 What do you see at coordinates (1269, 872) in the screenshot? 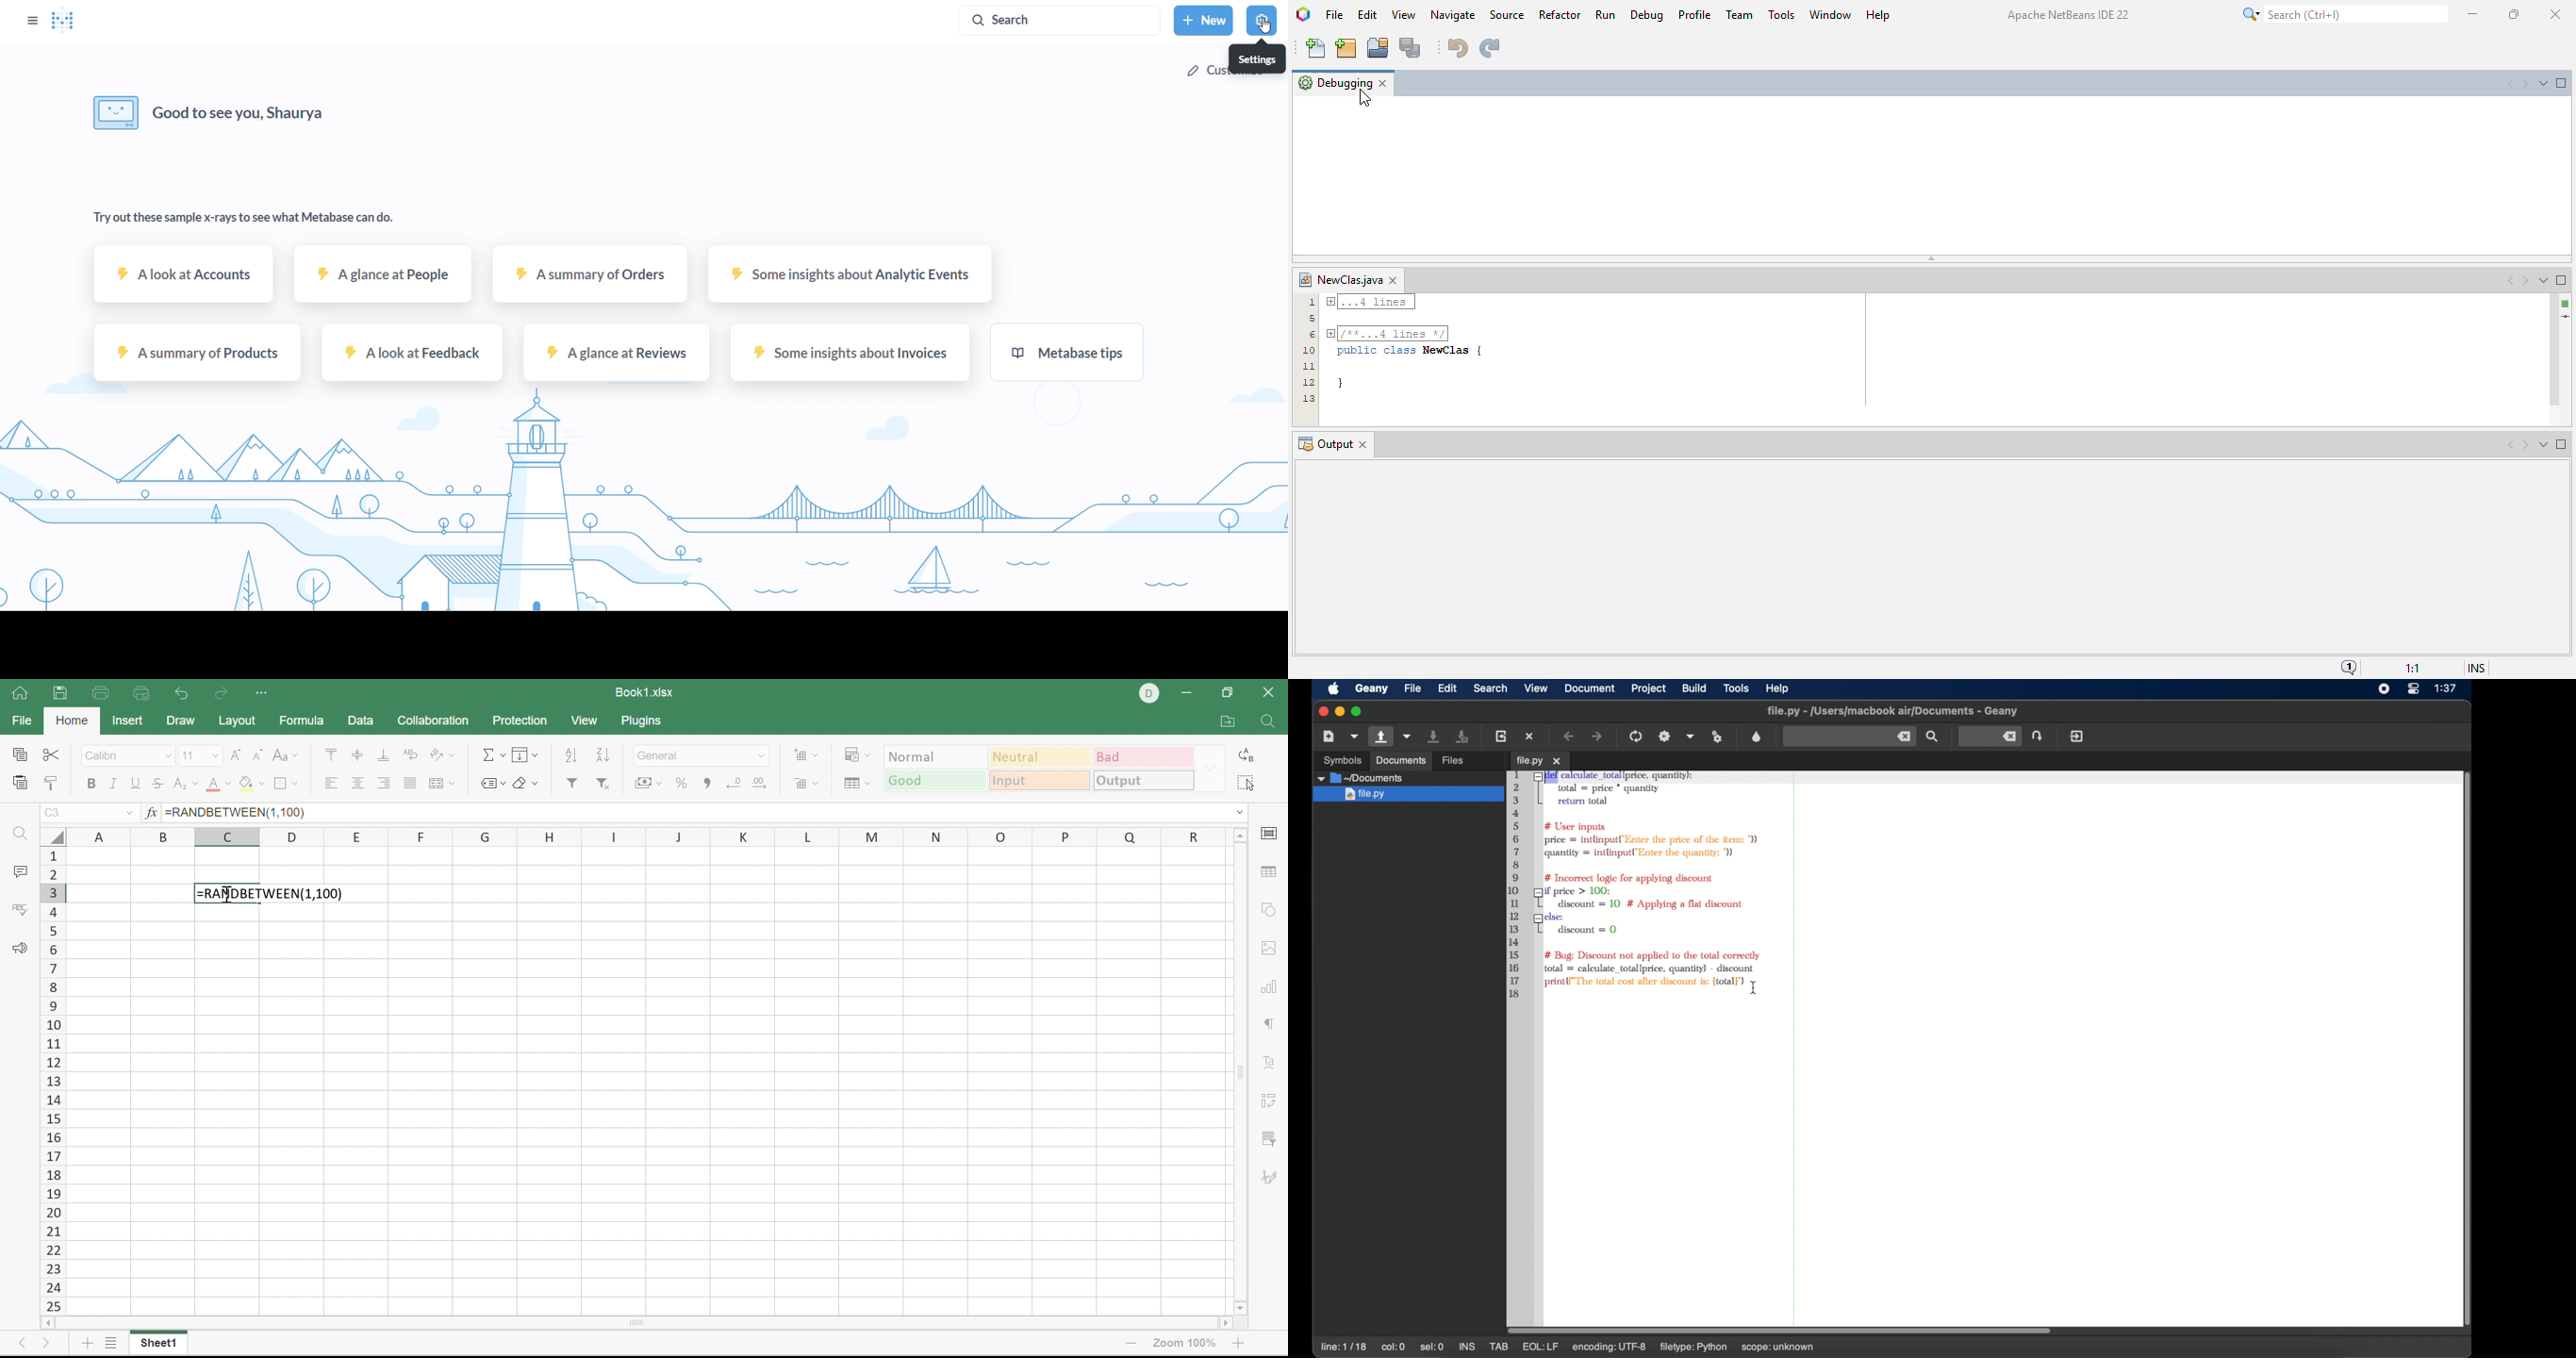
I see `table settings` at bounding box center [1269, 872].